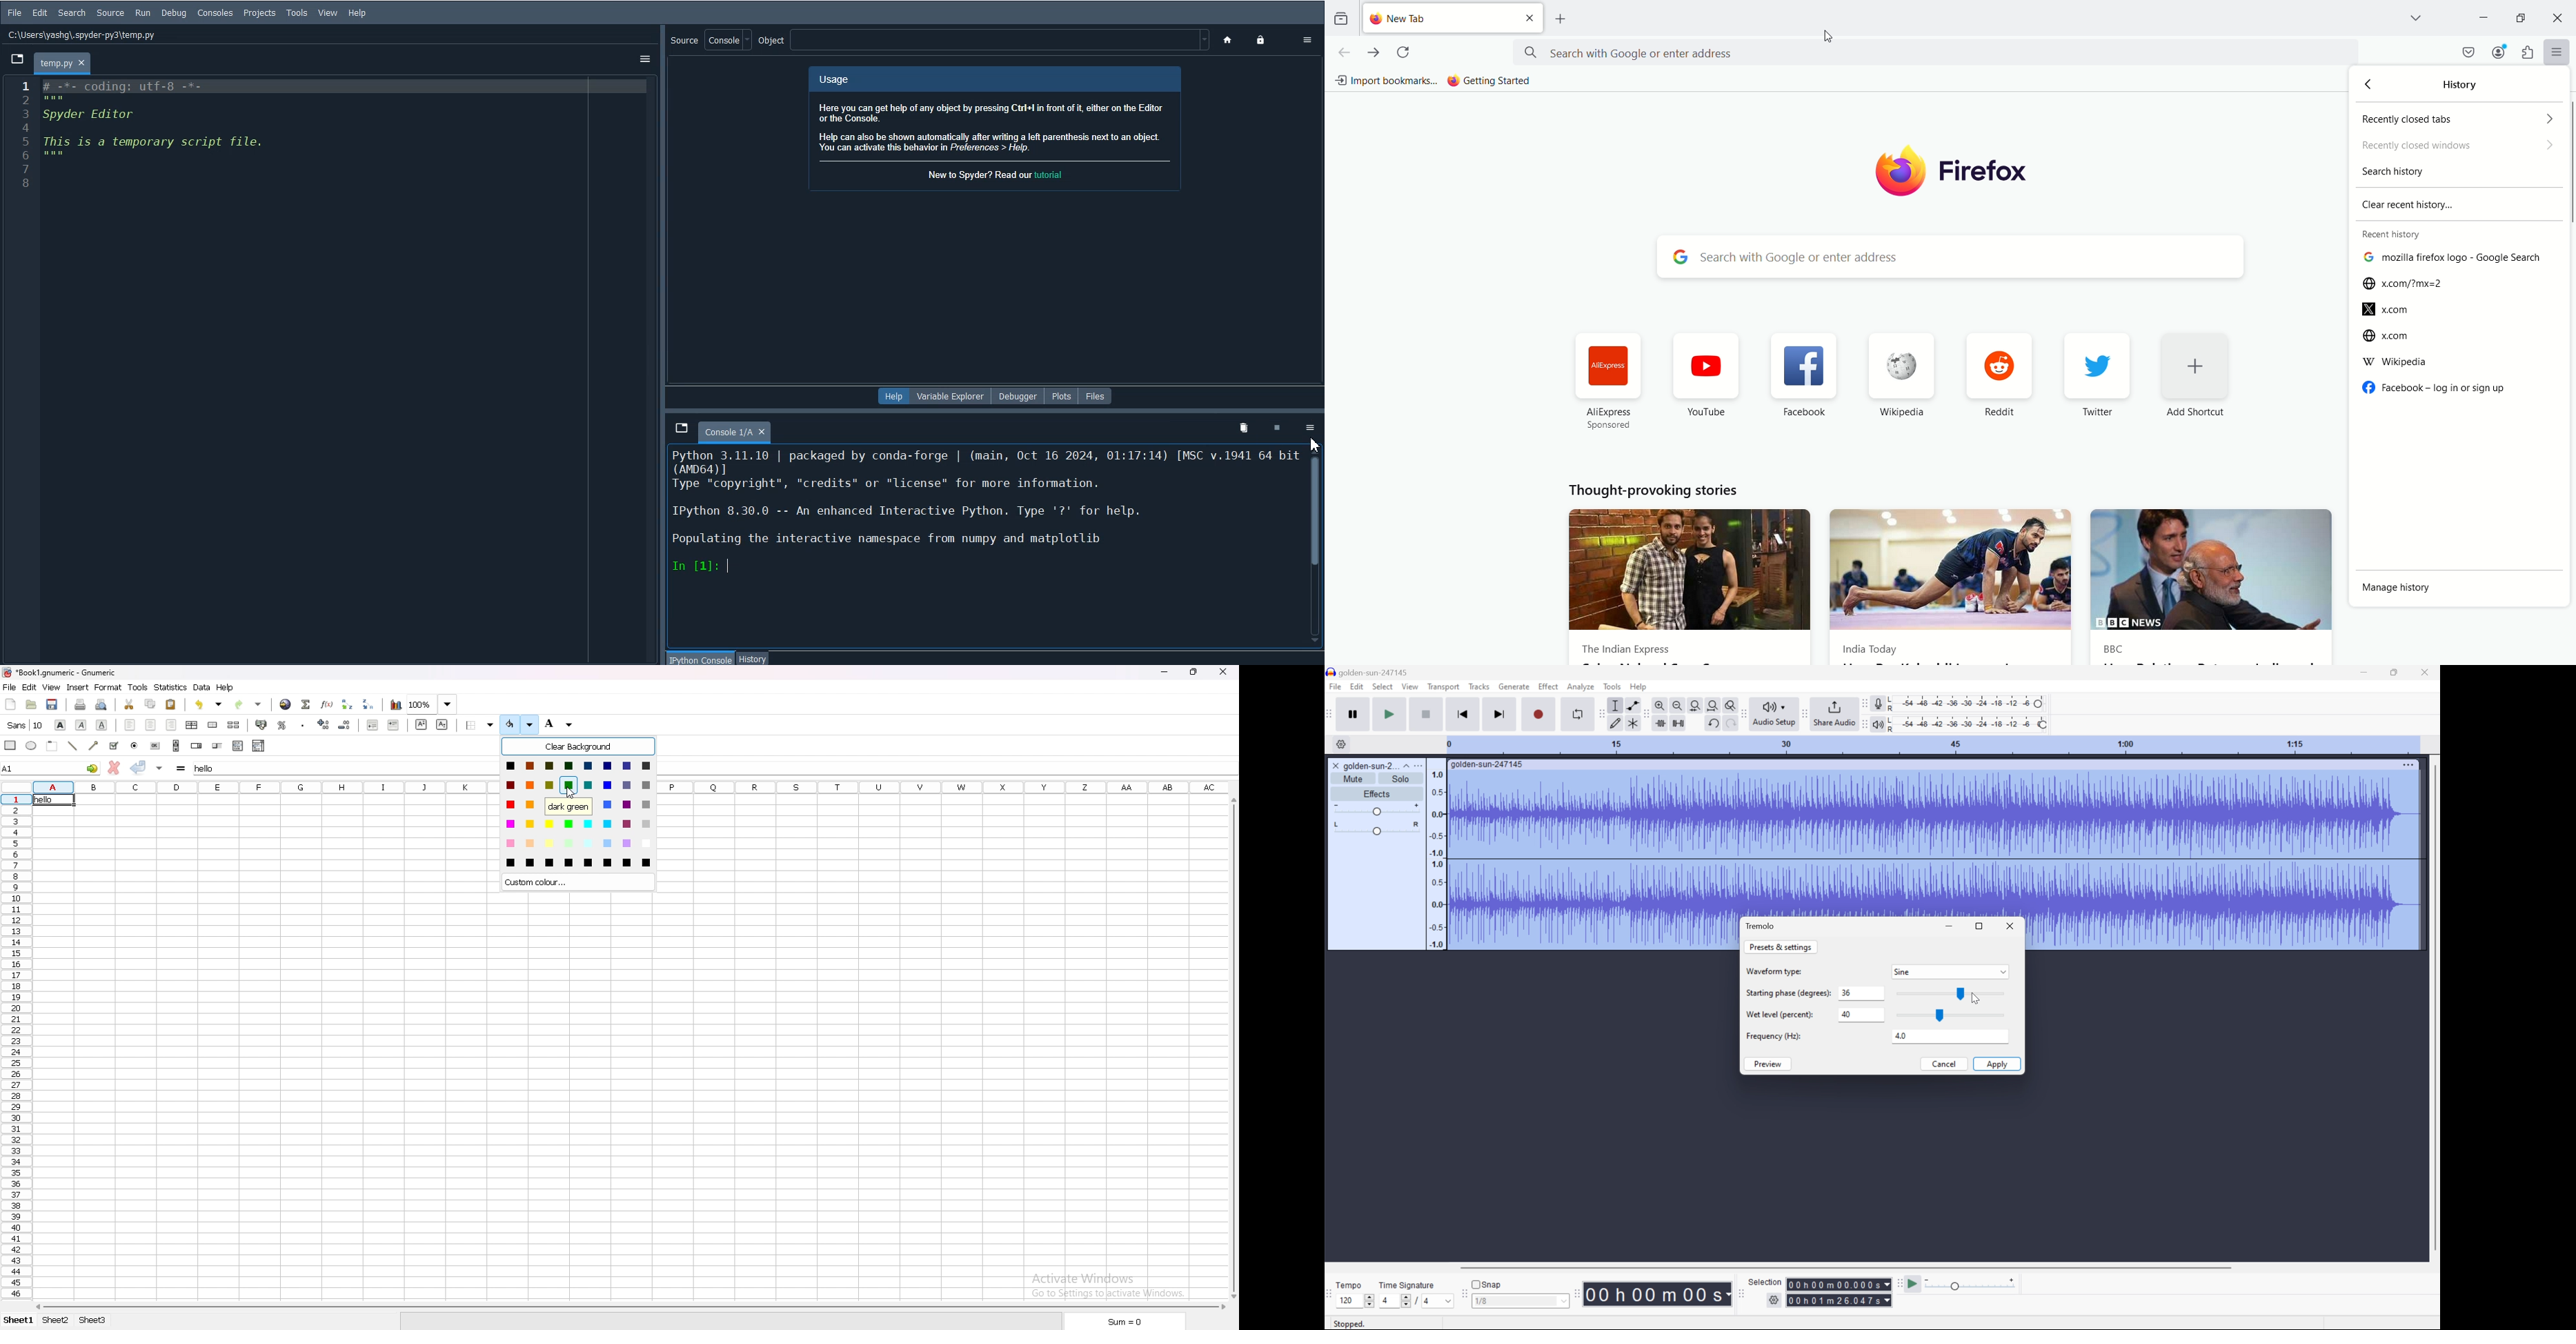  I want to click on Playback speed: 1.000 x, so click(1972, 1283).